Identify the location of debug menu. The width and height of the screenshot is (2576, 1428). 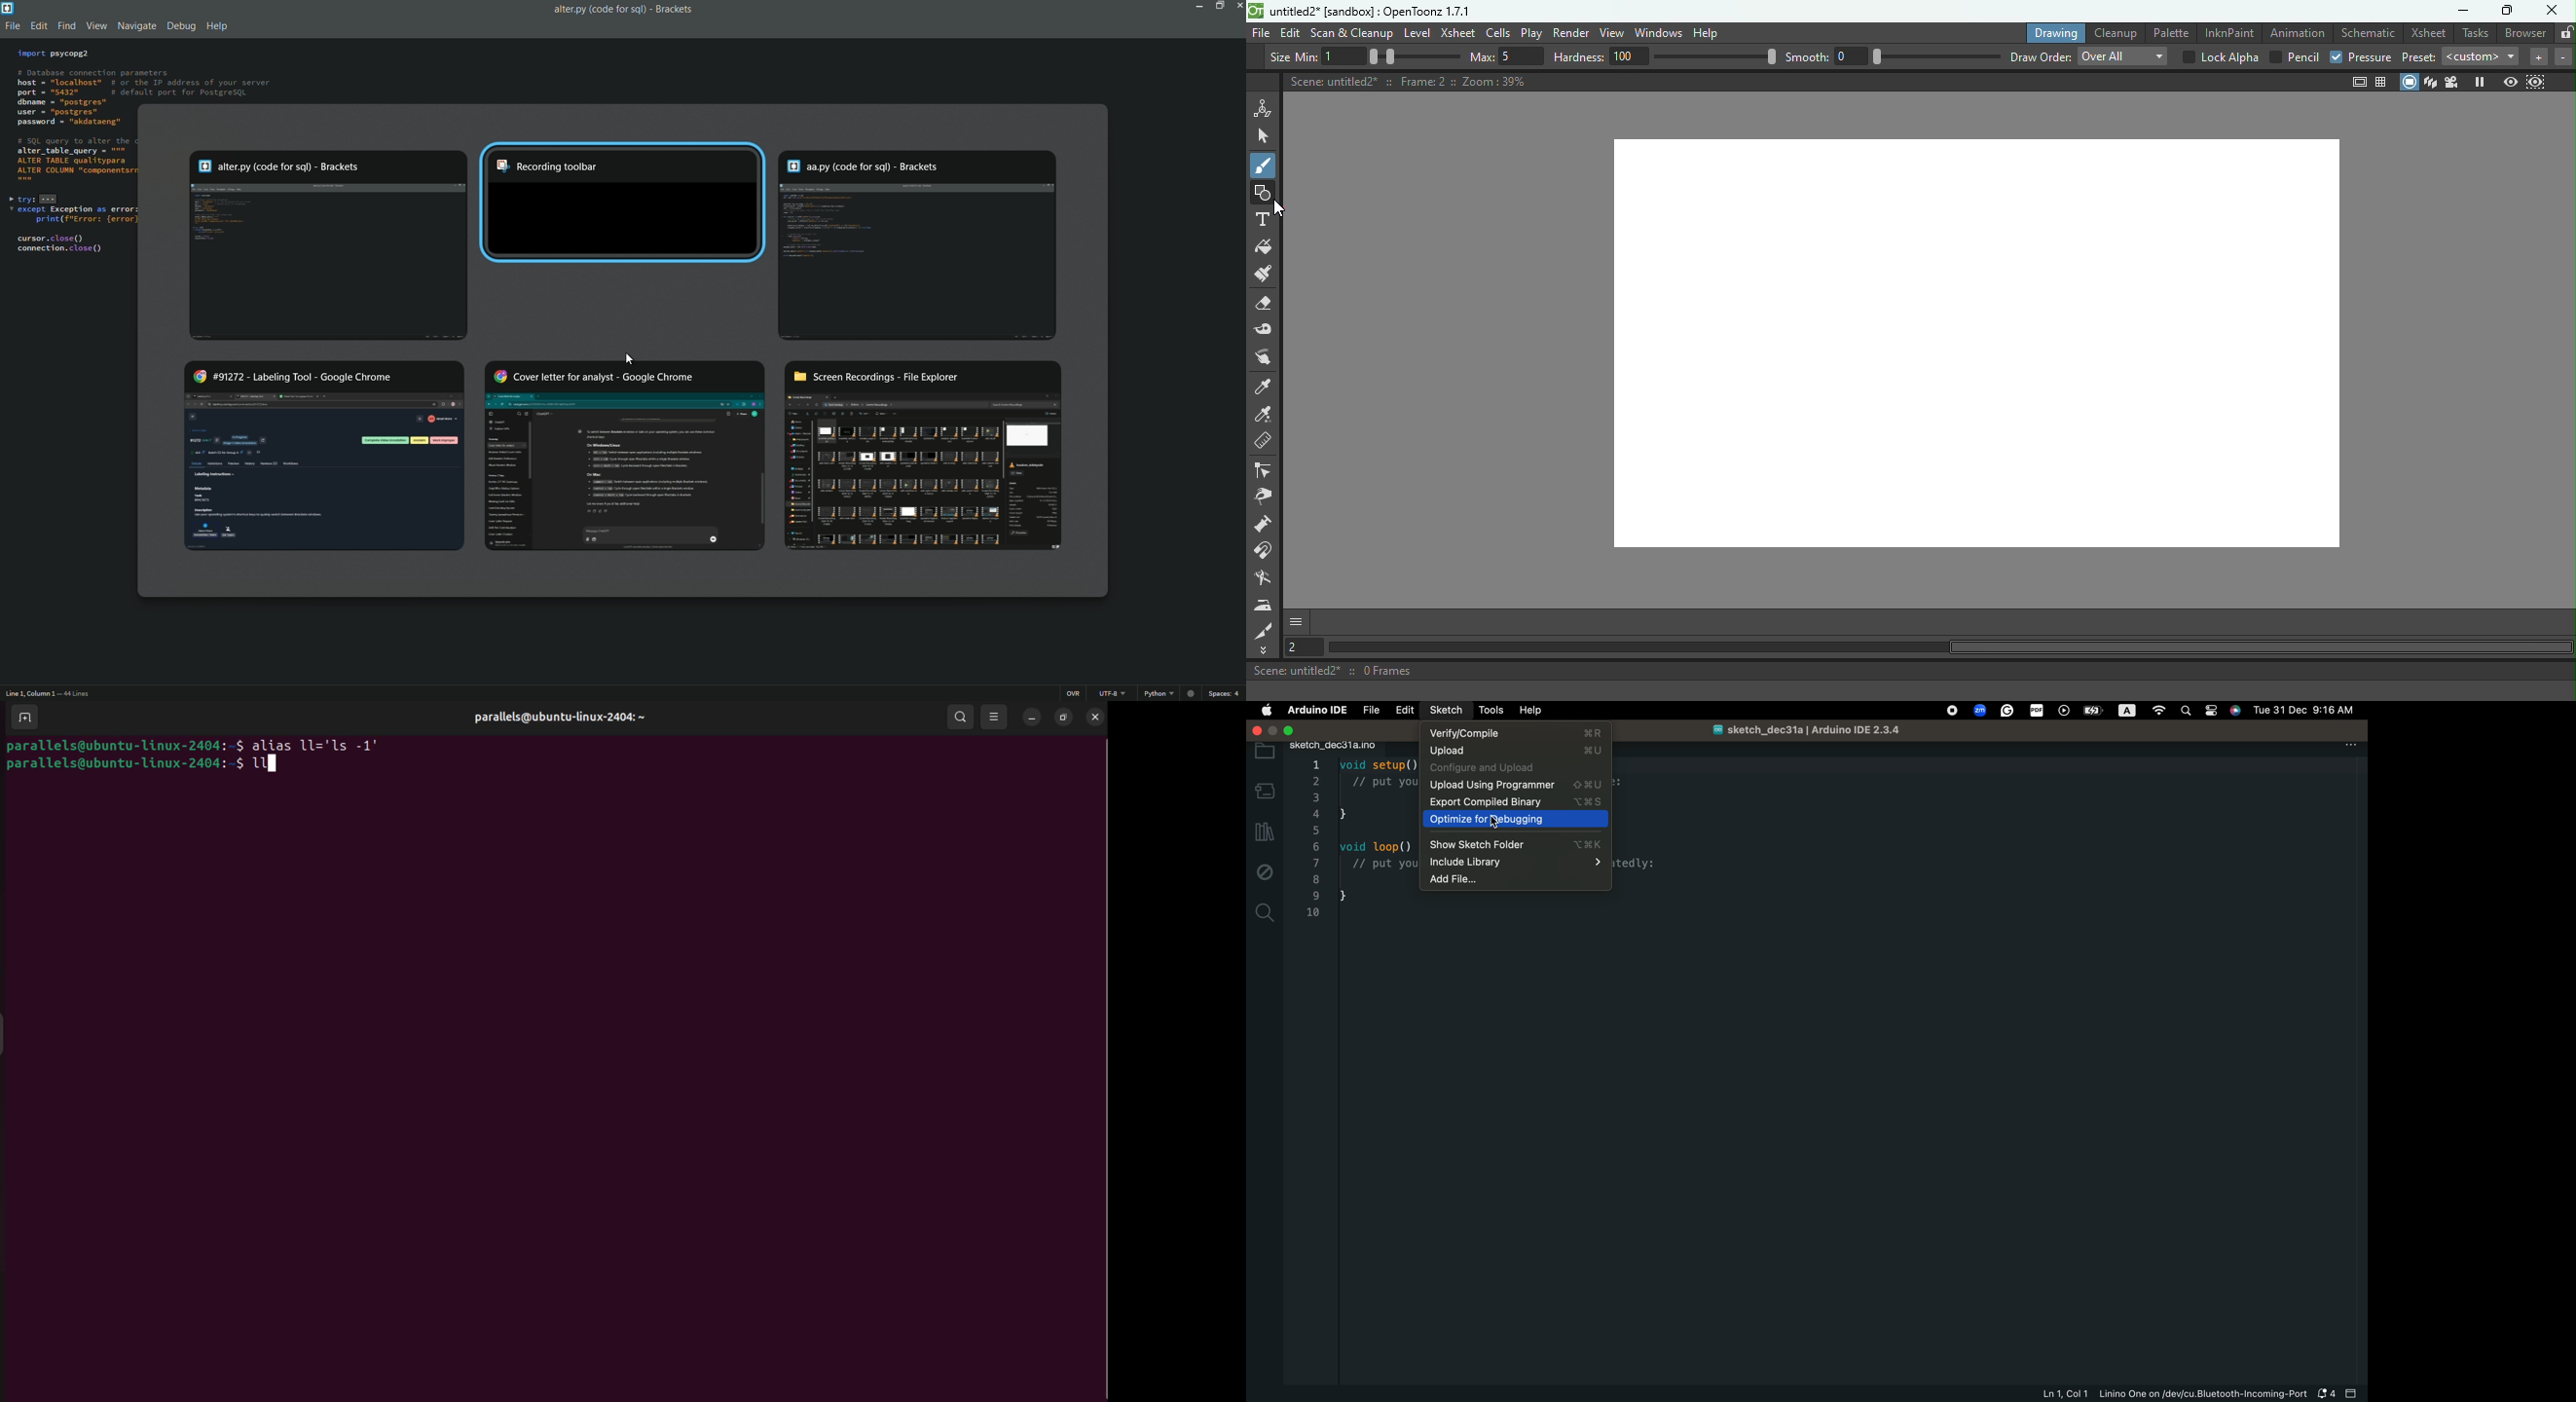
(180, 27).